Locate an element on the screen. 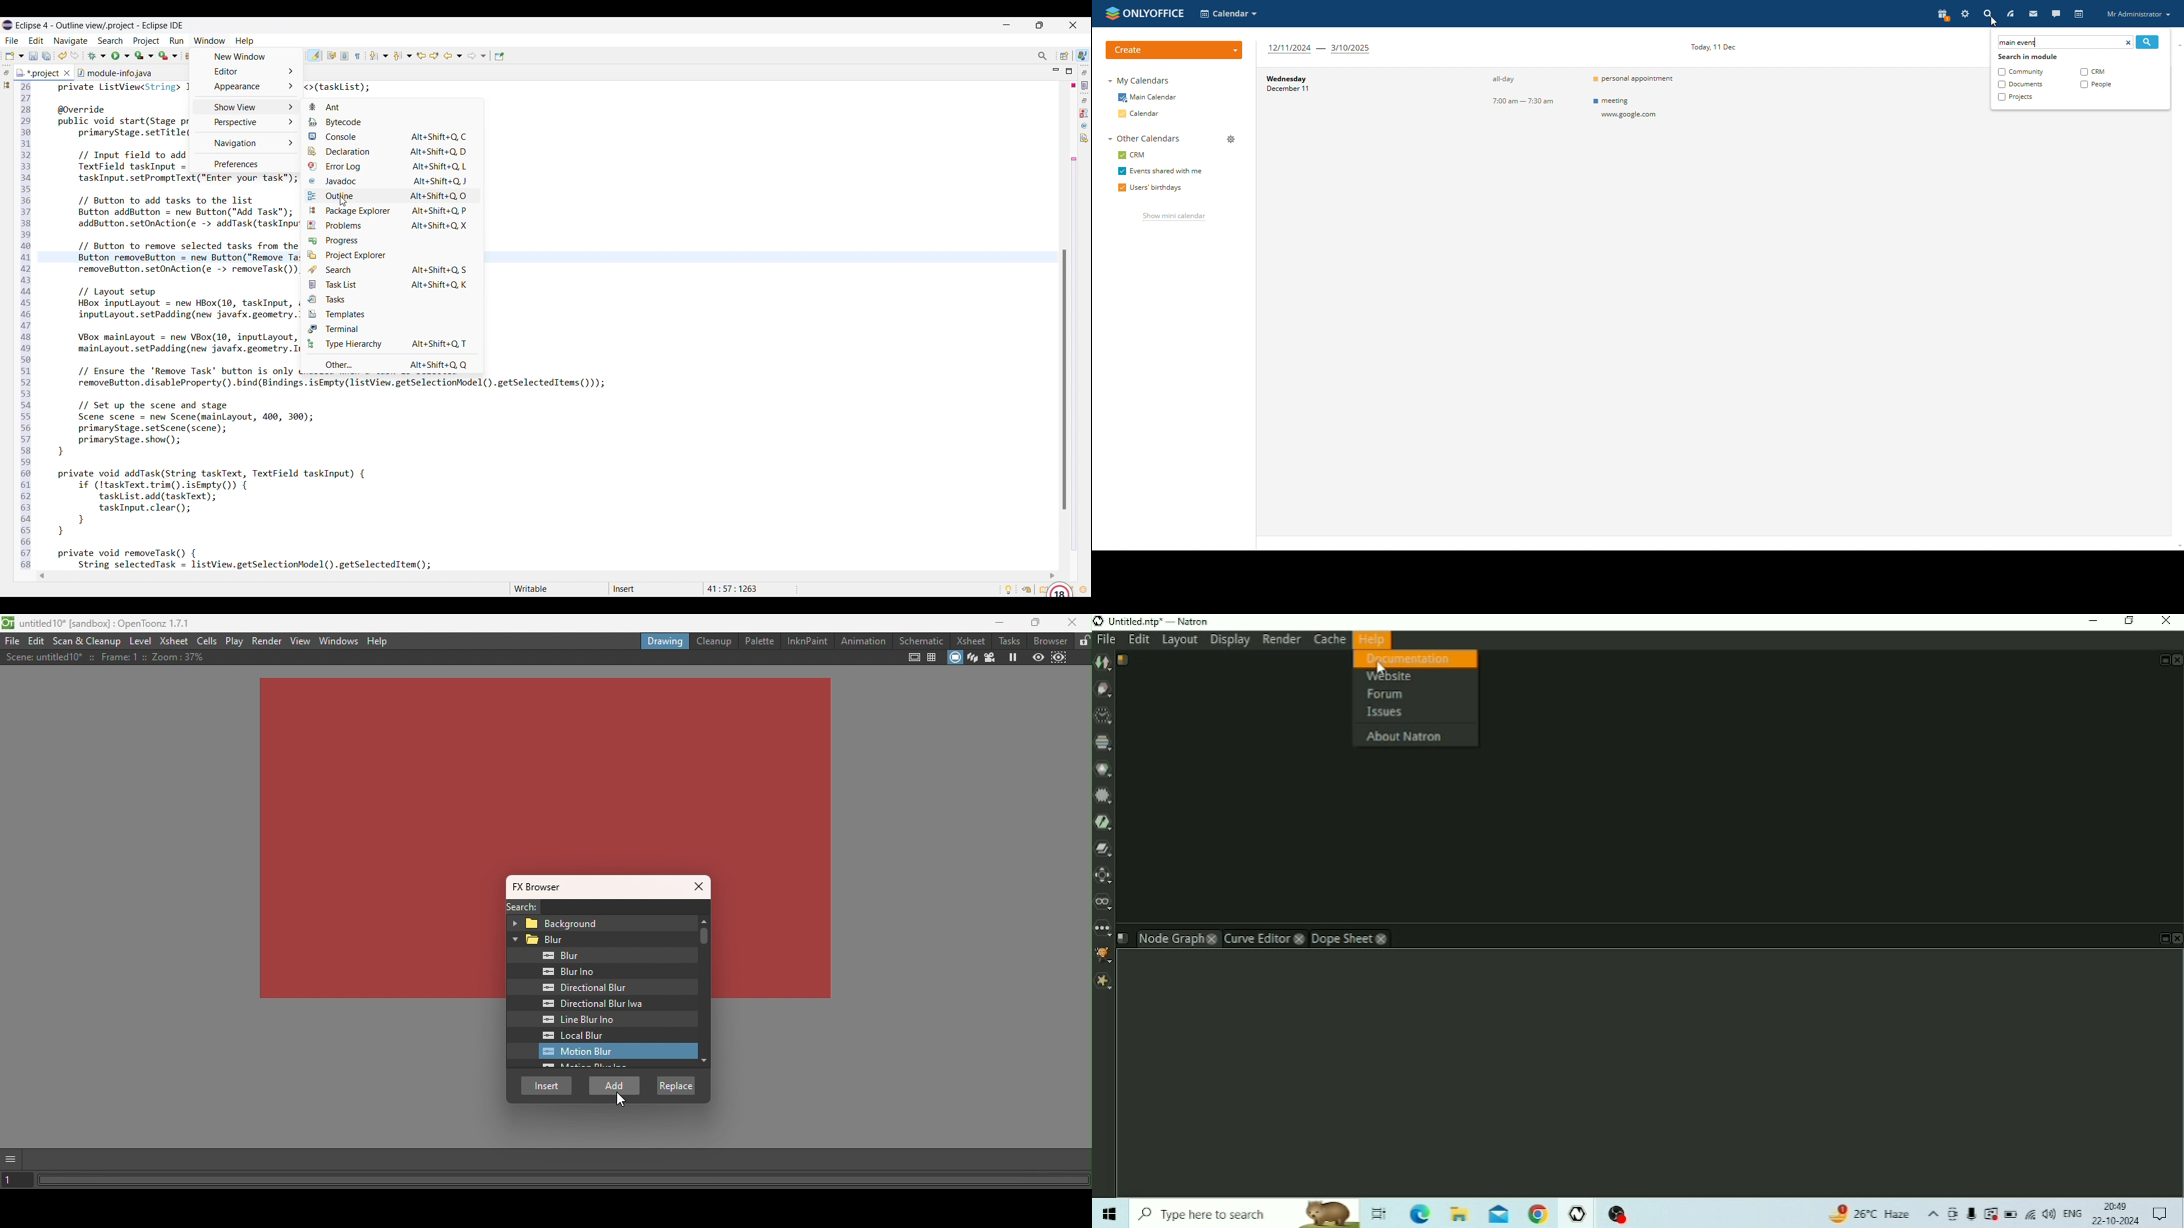 This screenshot has height=1232, width=2184. Terminal is located at coordinates (392, 329).